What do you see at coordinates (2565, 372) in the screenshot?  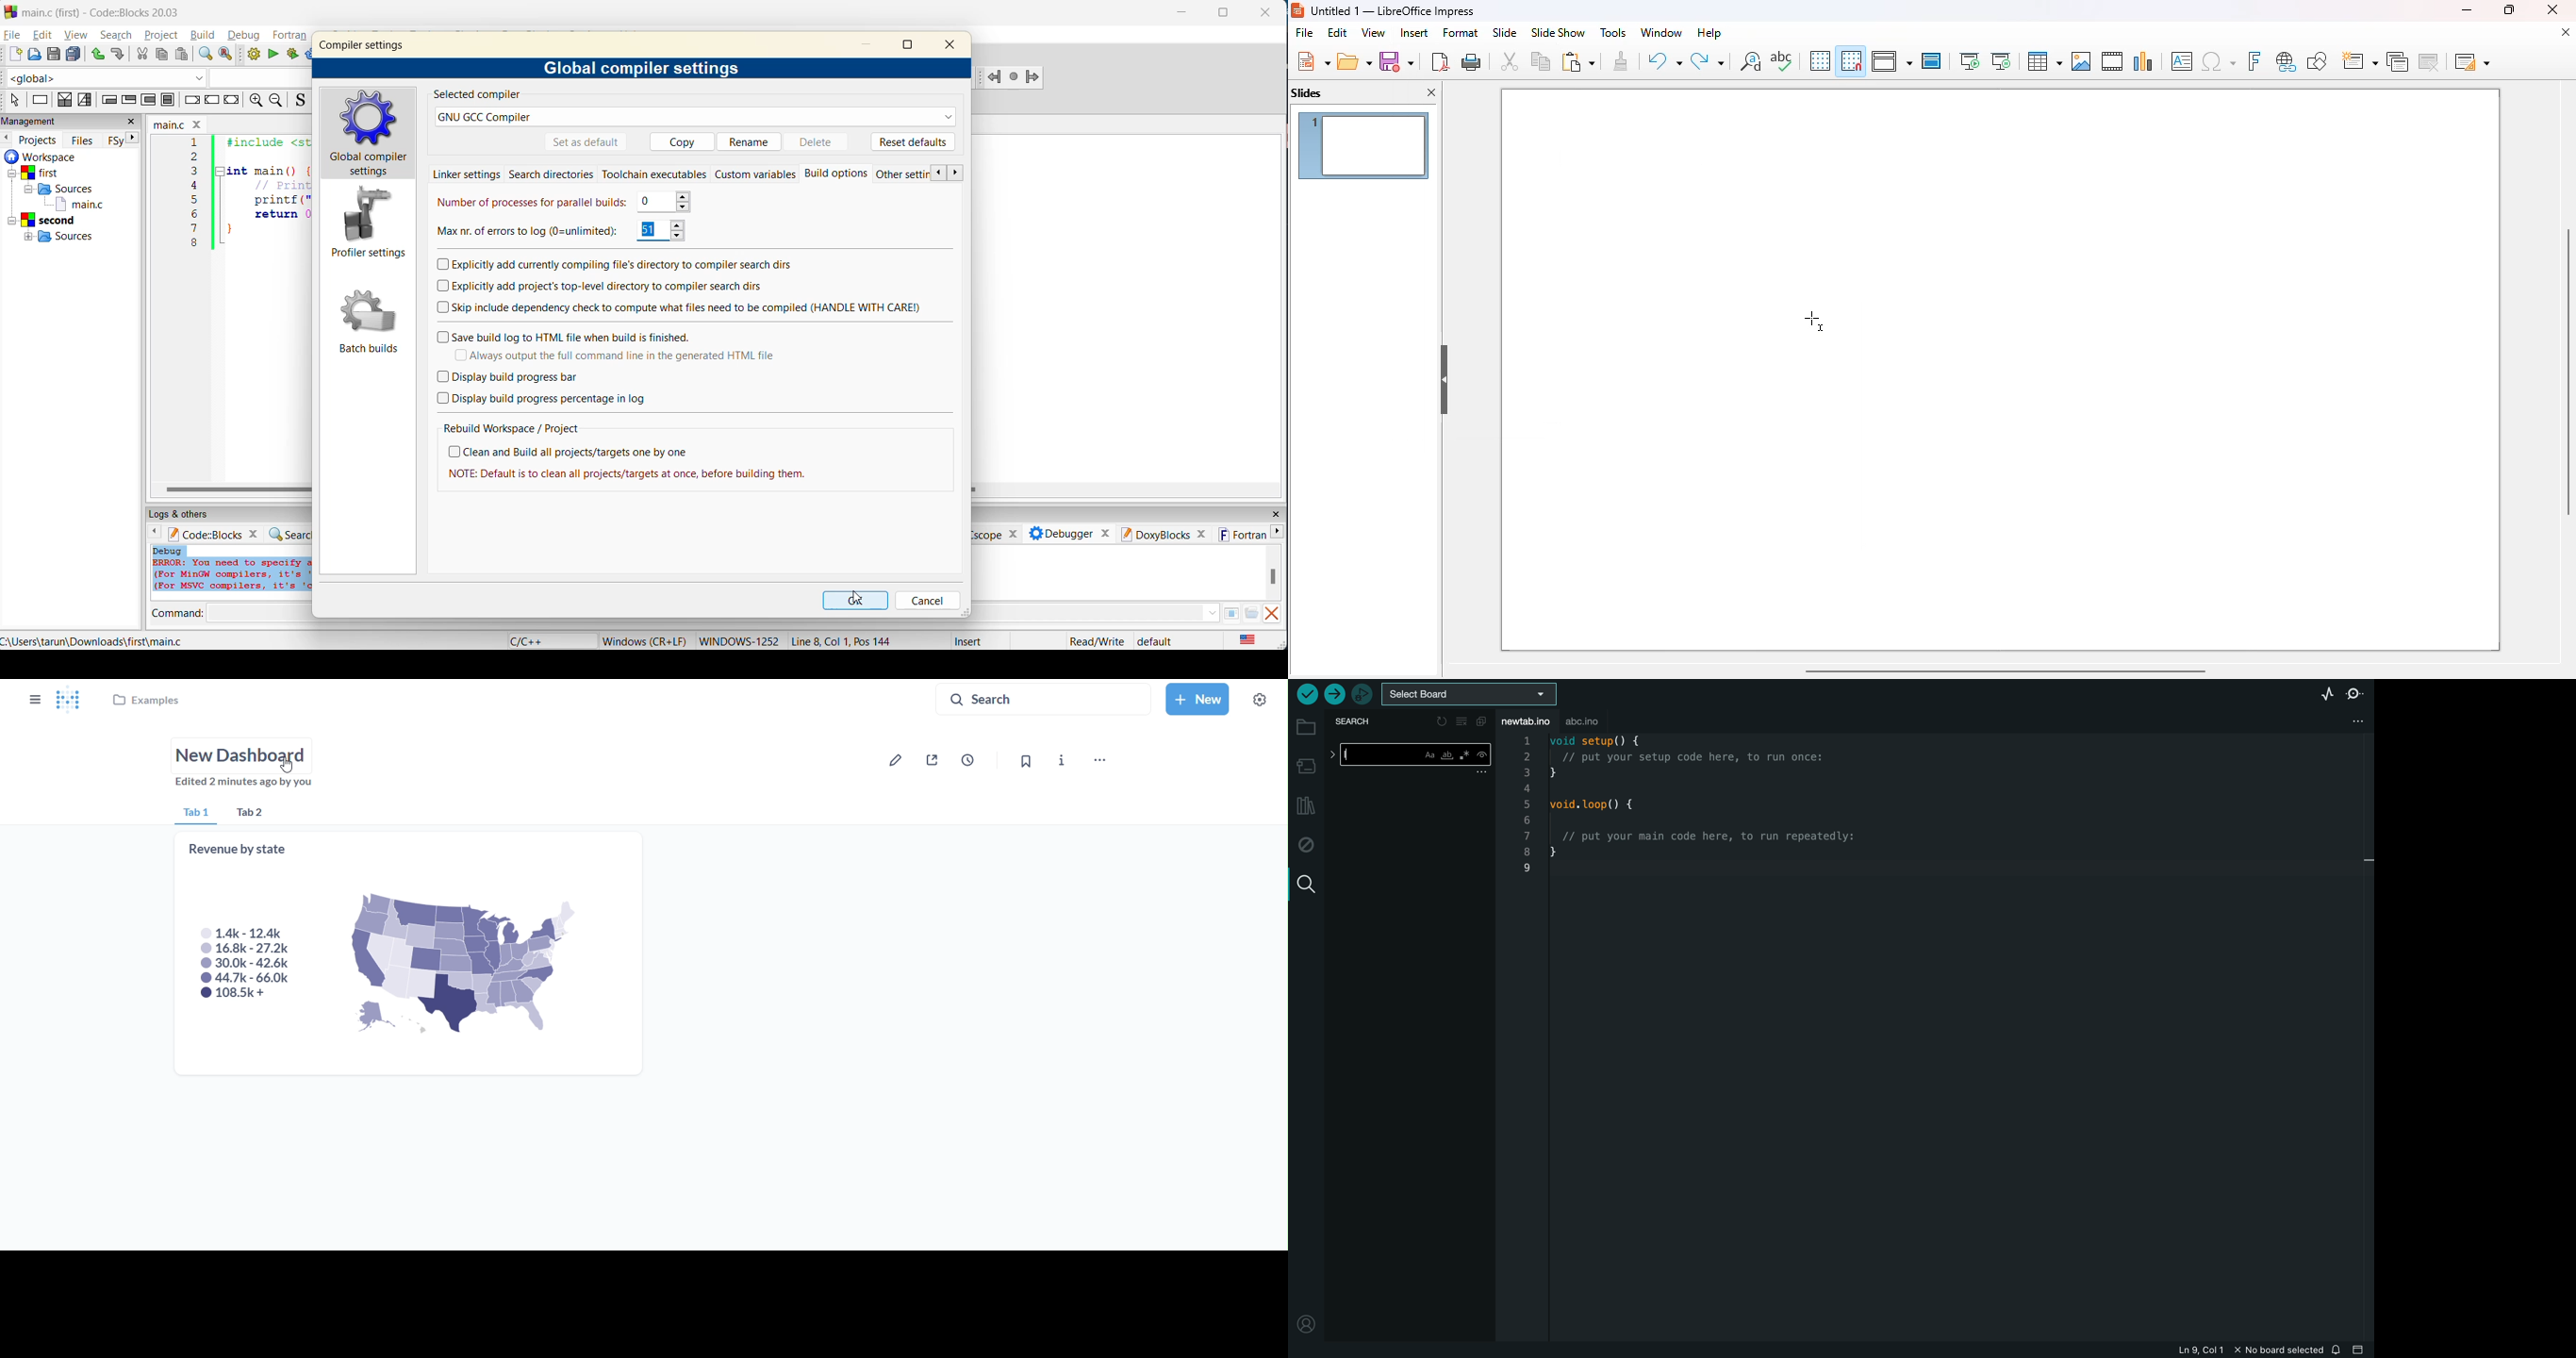 I see `vertical scroll bar` at bounding box center [2565, 372].